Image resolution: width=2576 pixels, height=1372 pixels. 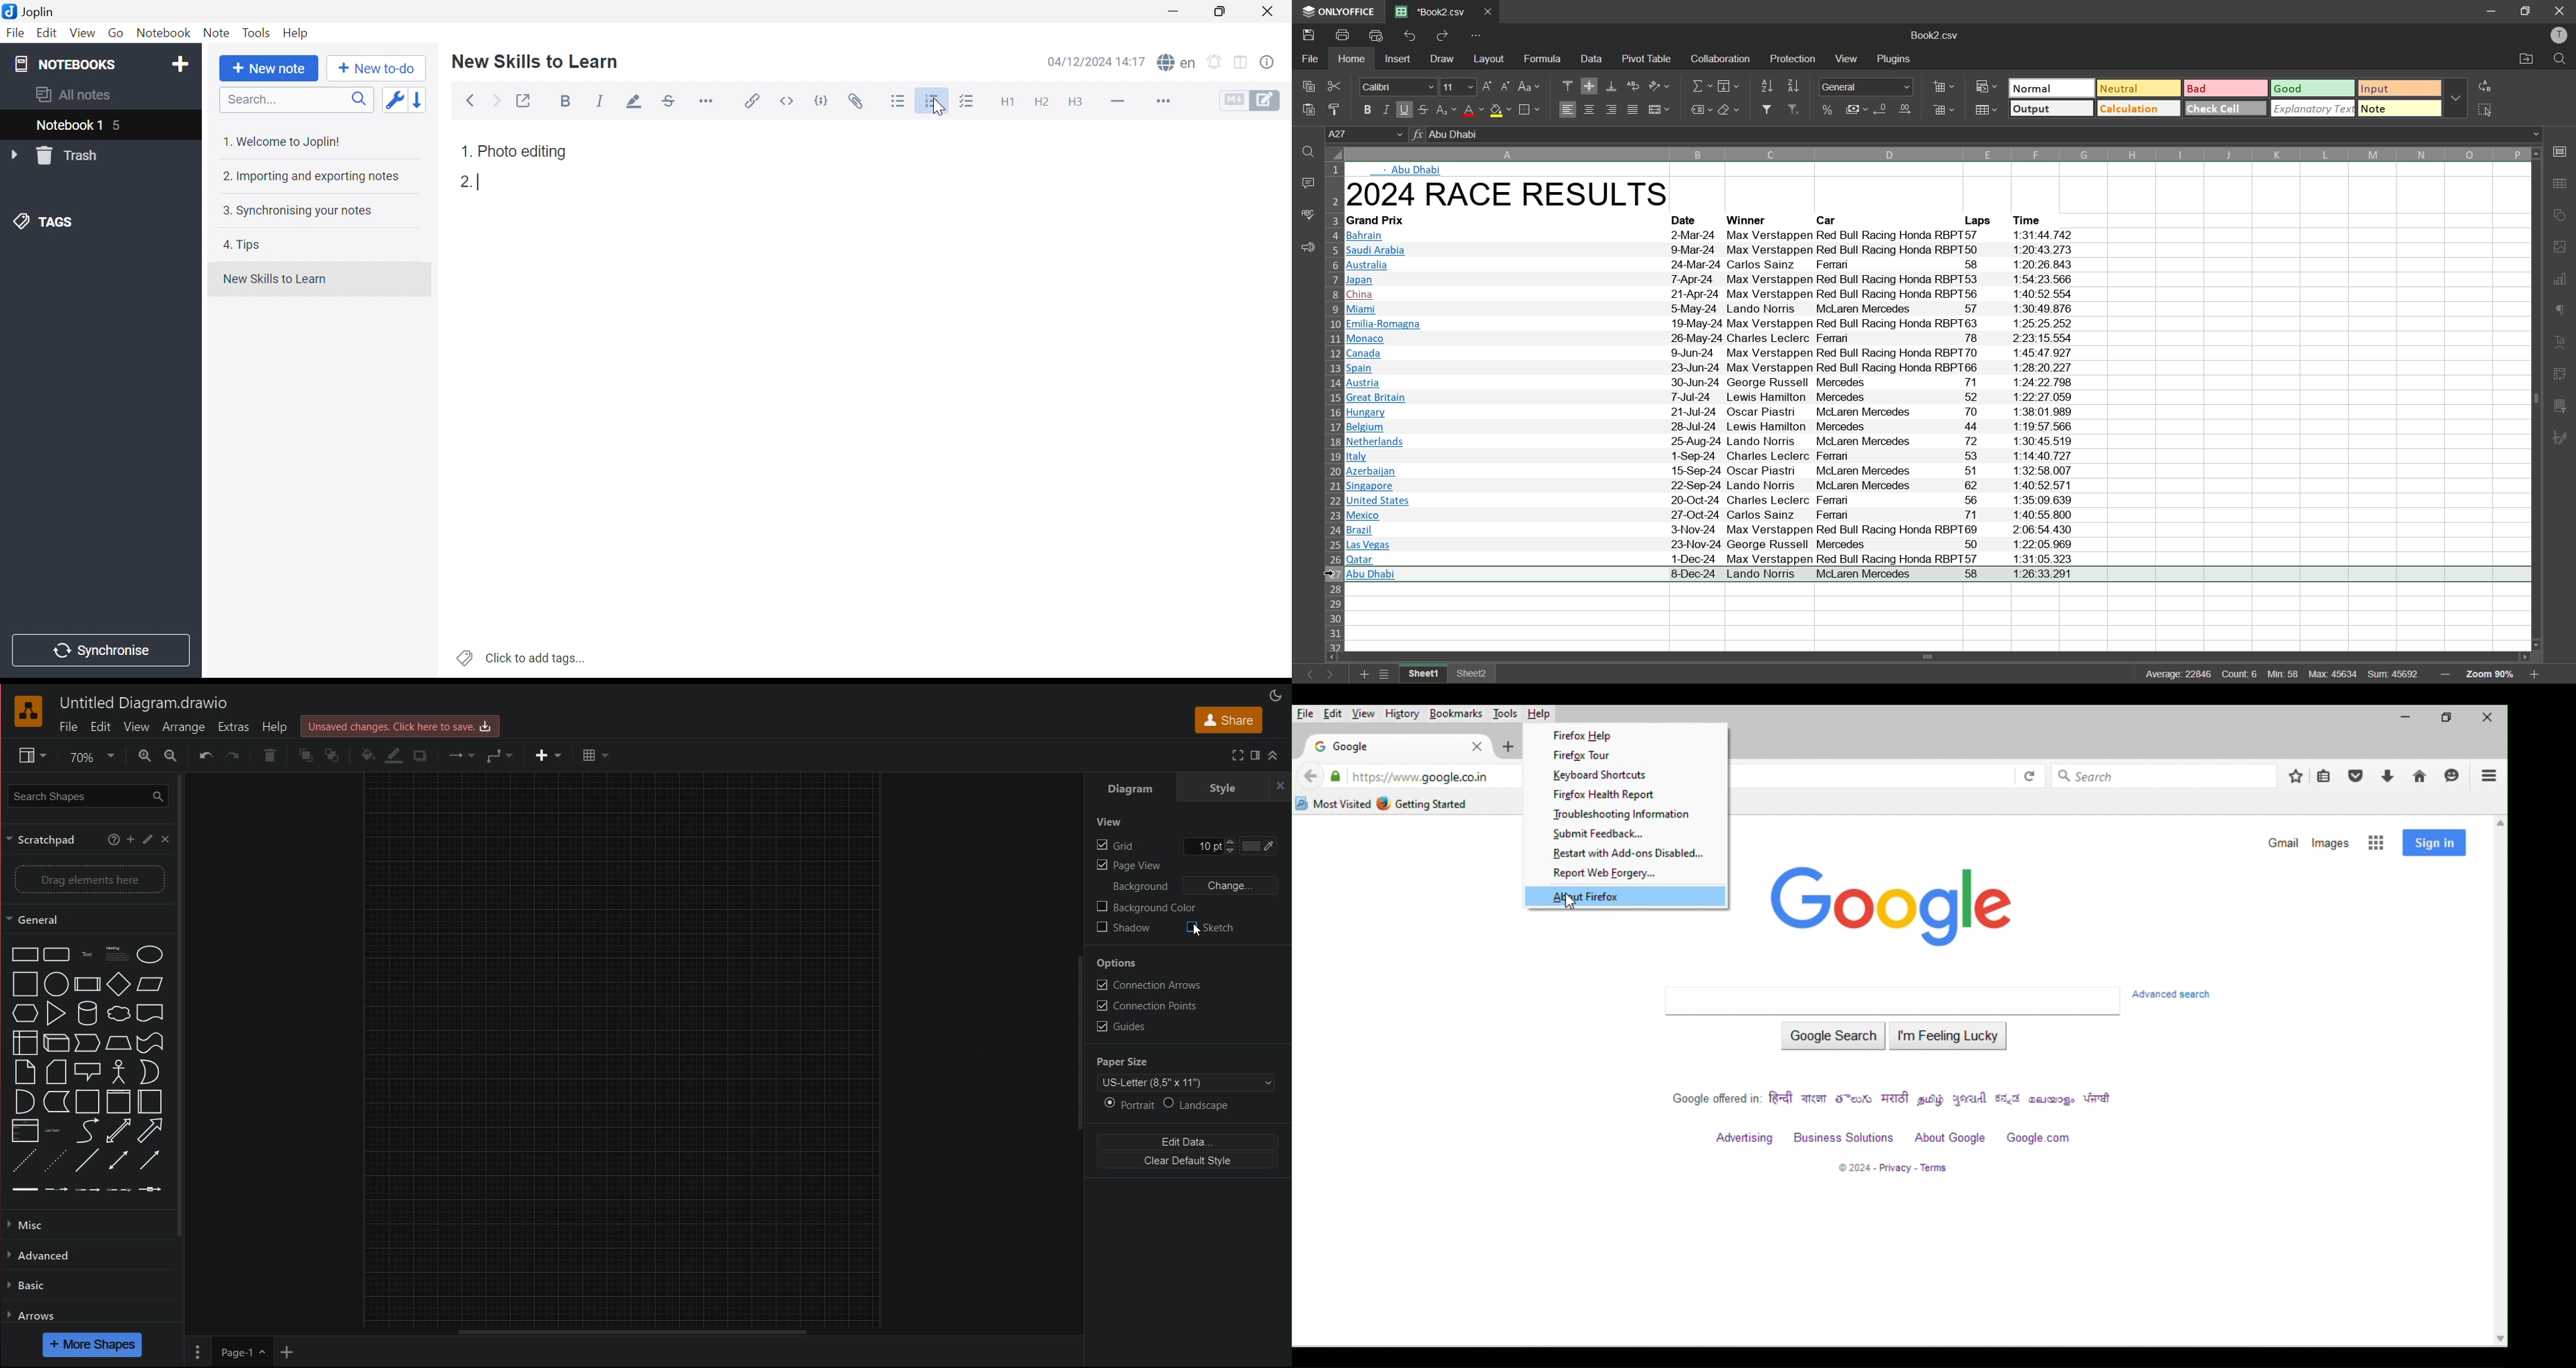 I want to click on text info, so click(x=1715, y=442).